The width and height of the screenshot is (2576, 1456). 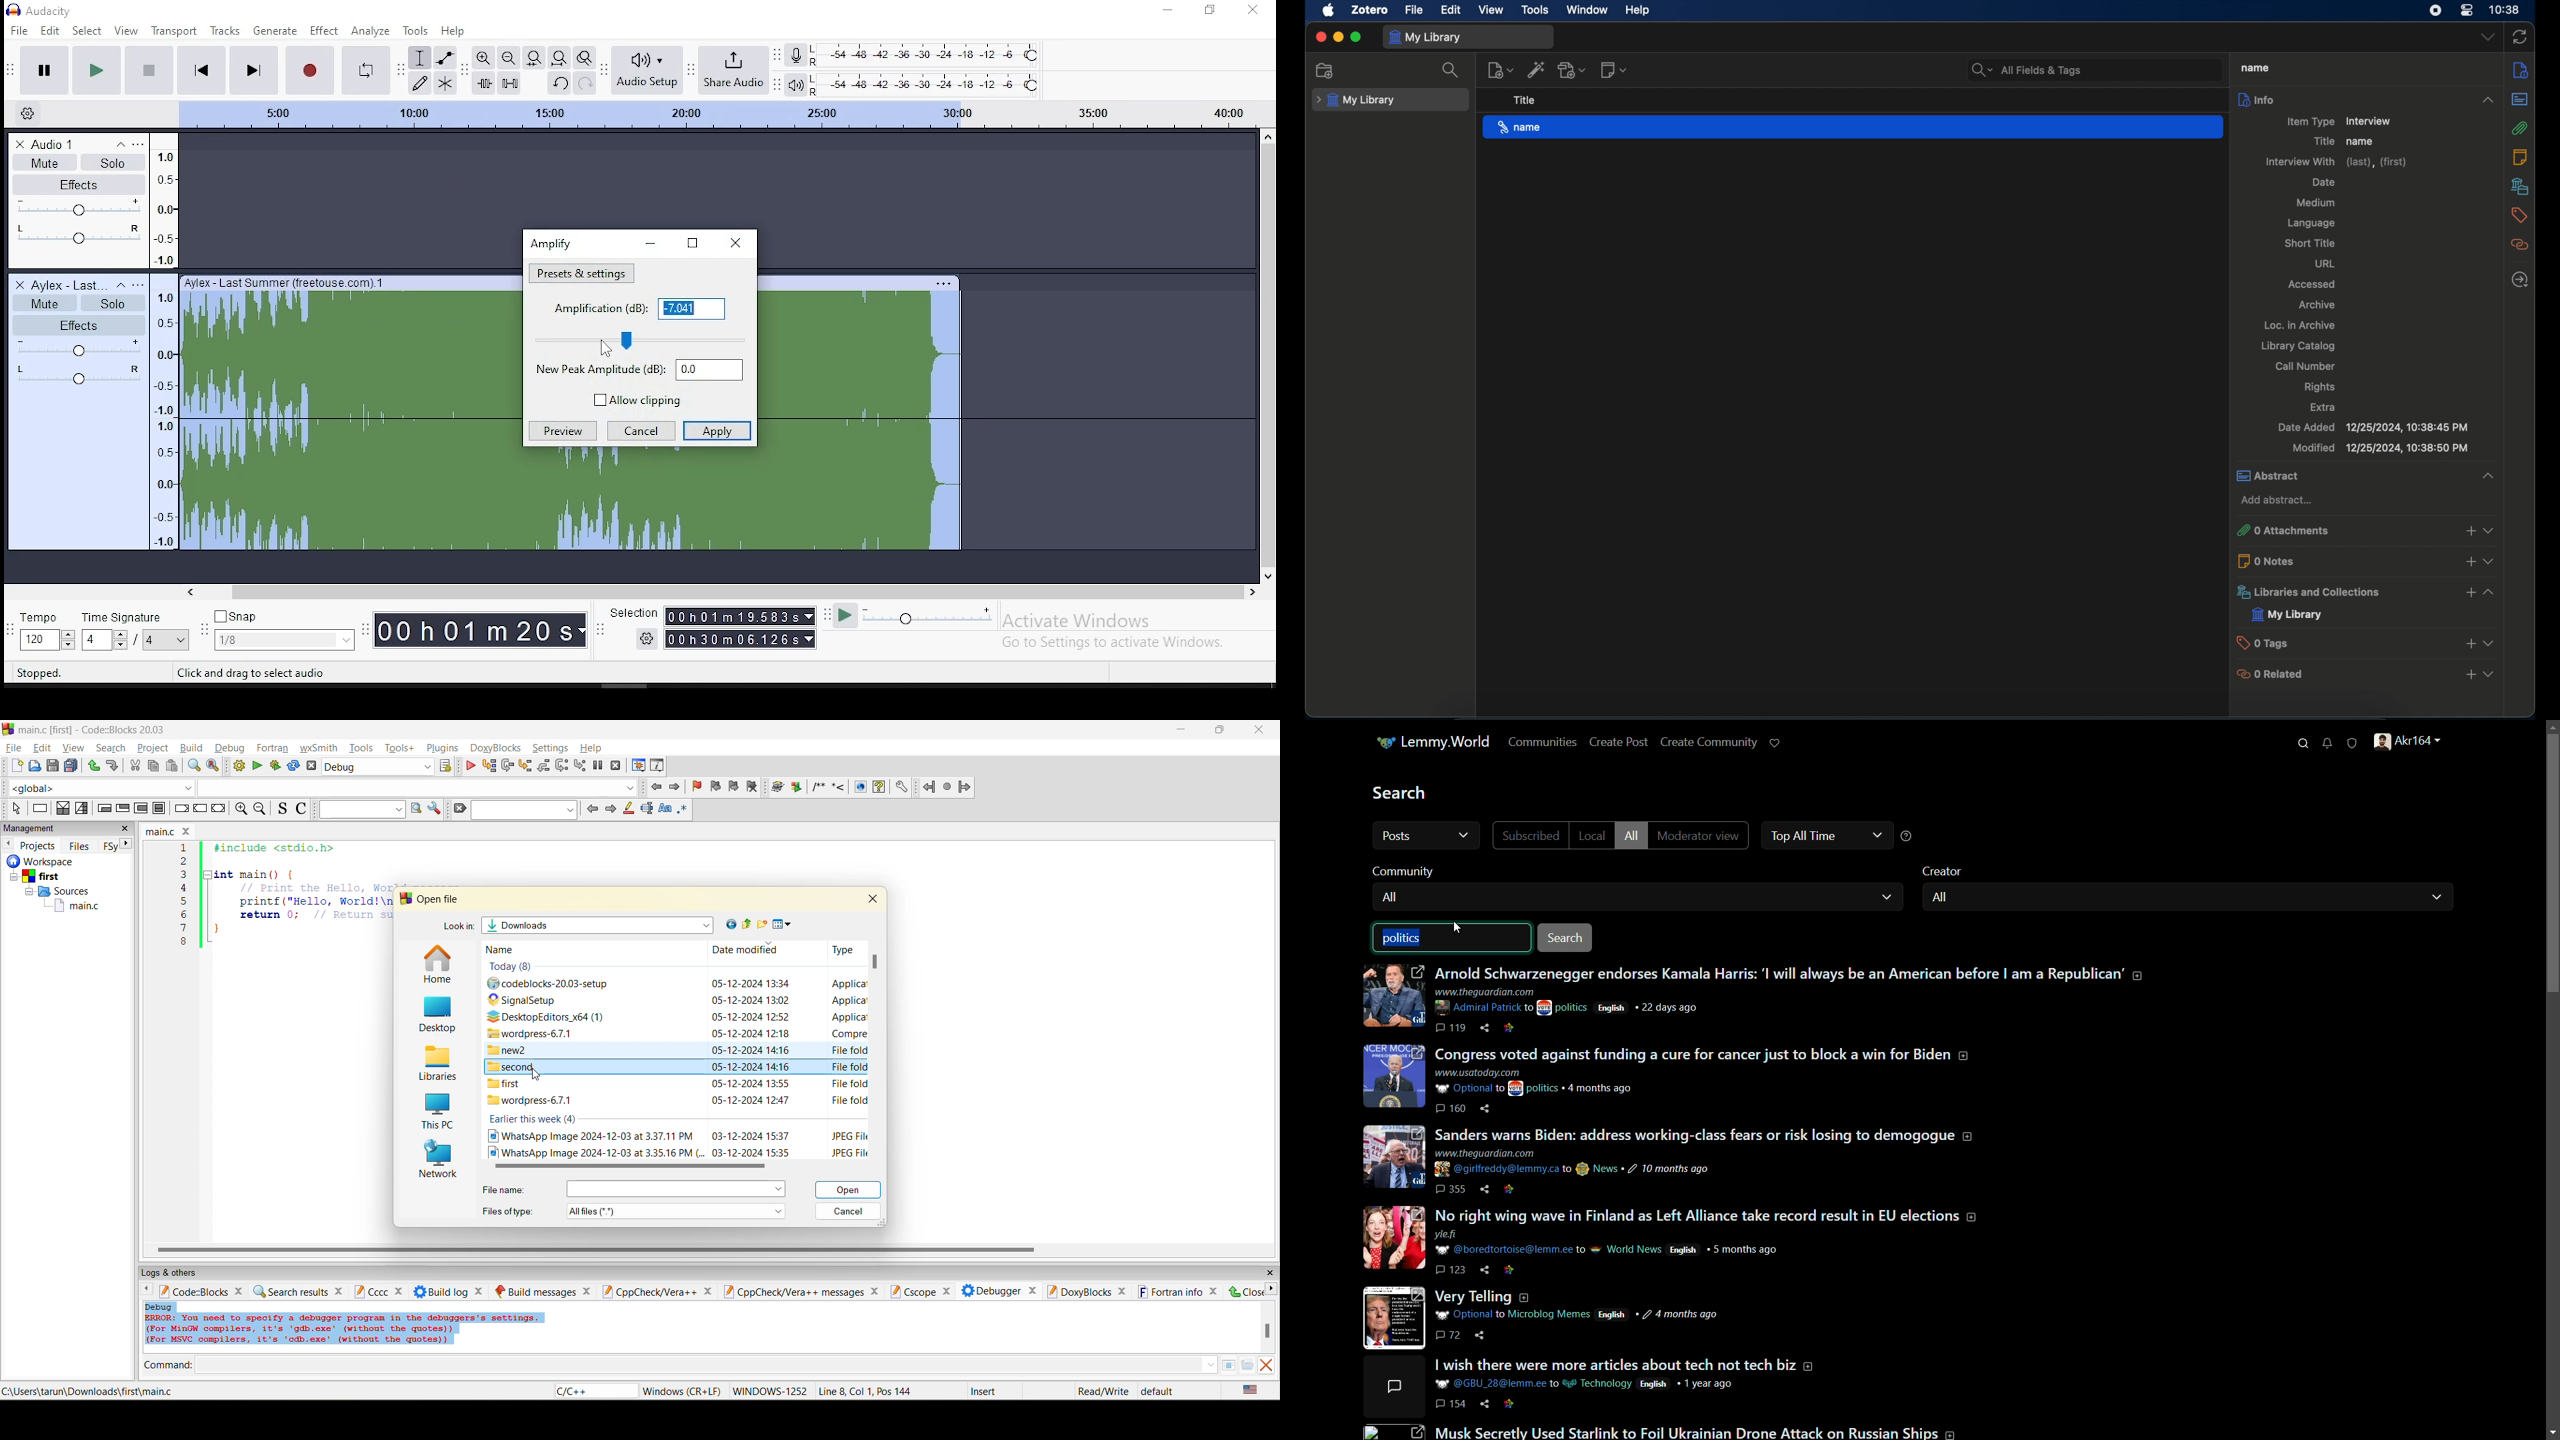 I want to click on int main(){, so click(x=264, y=874).